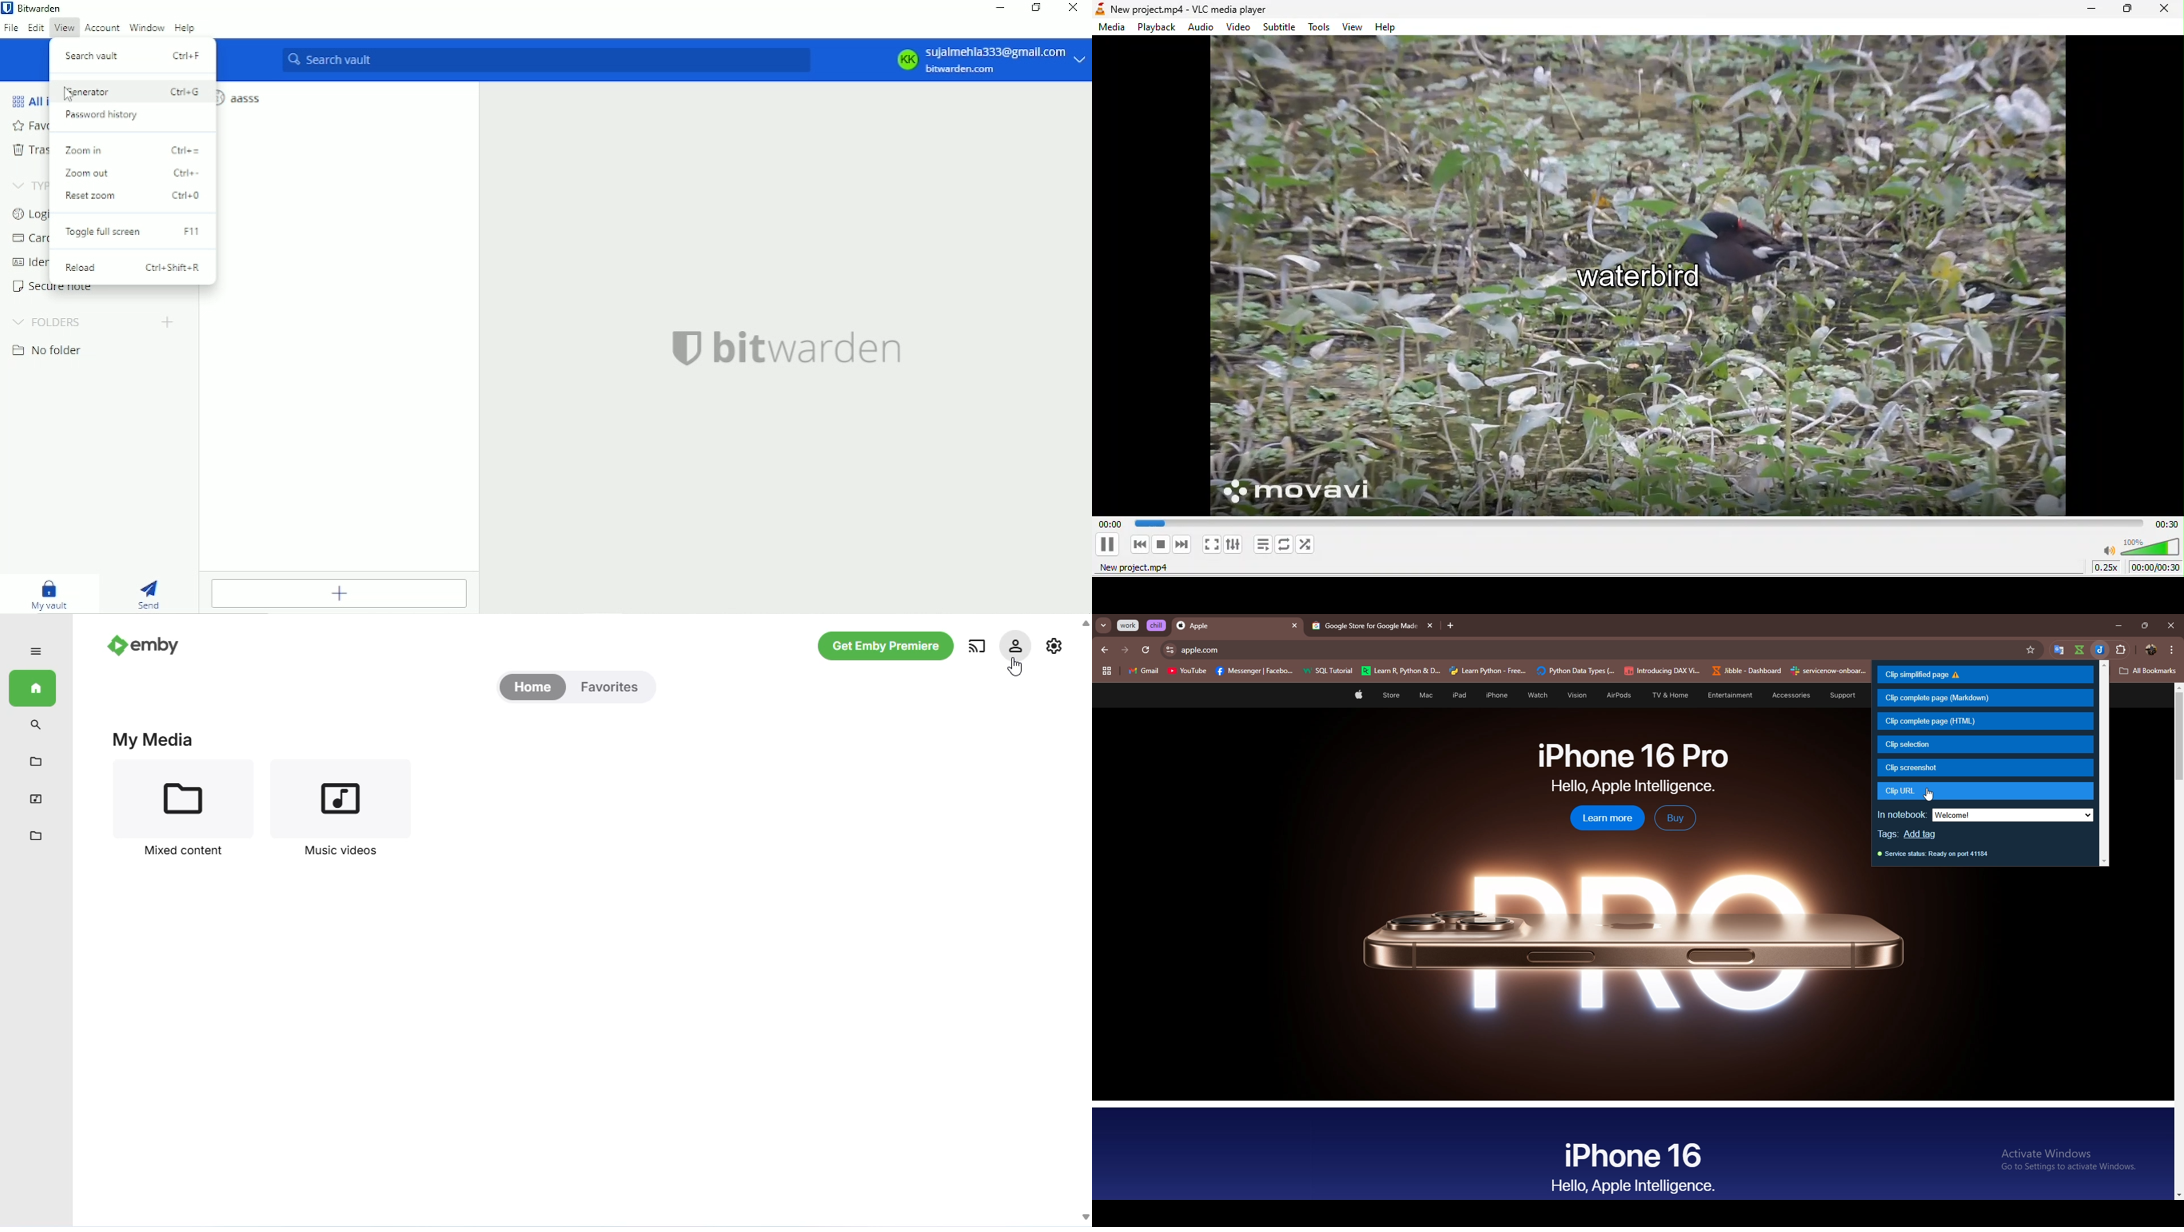 This screenshot has width=2184, height=1232. What do you see at coordinates (1986, 768) in the screenshot?
I see `clip screenshot` at bounding box center [1986, 768].